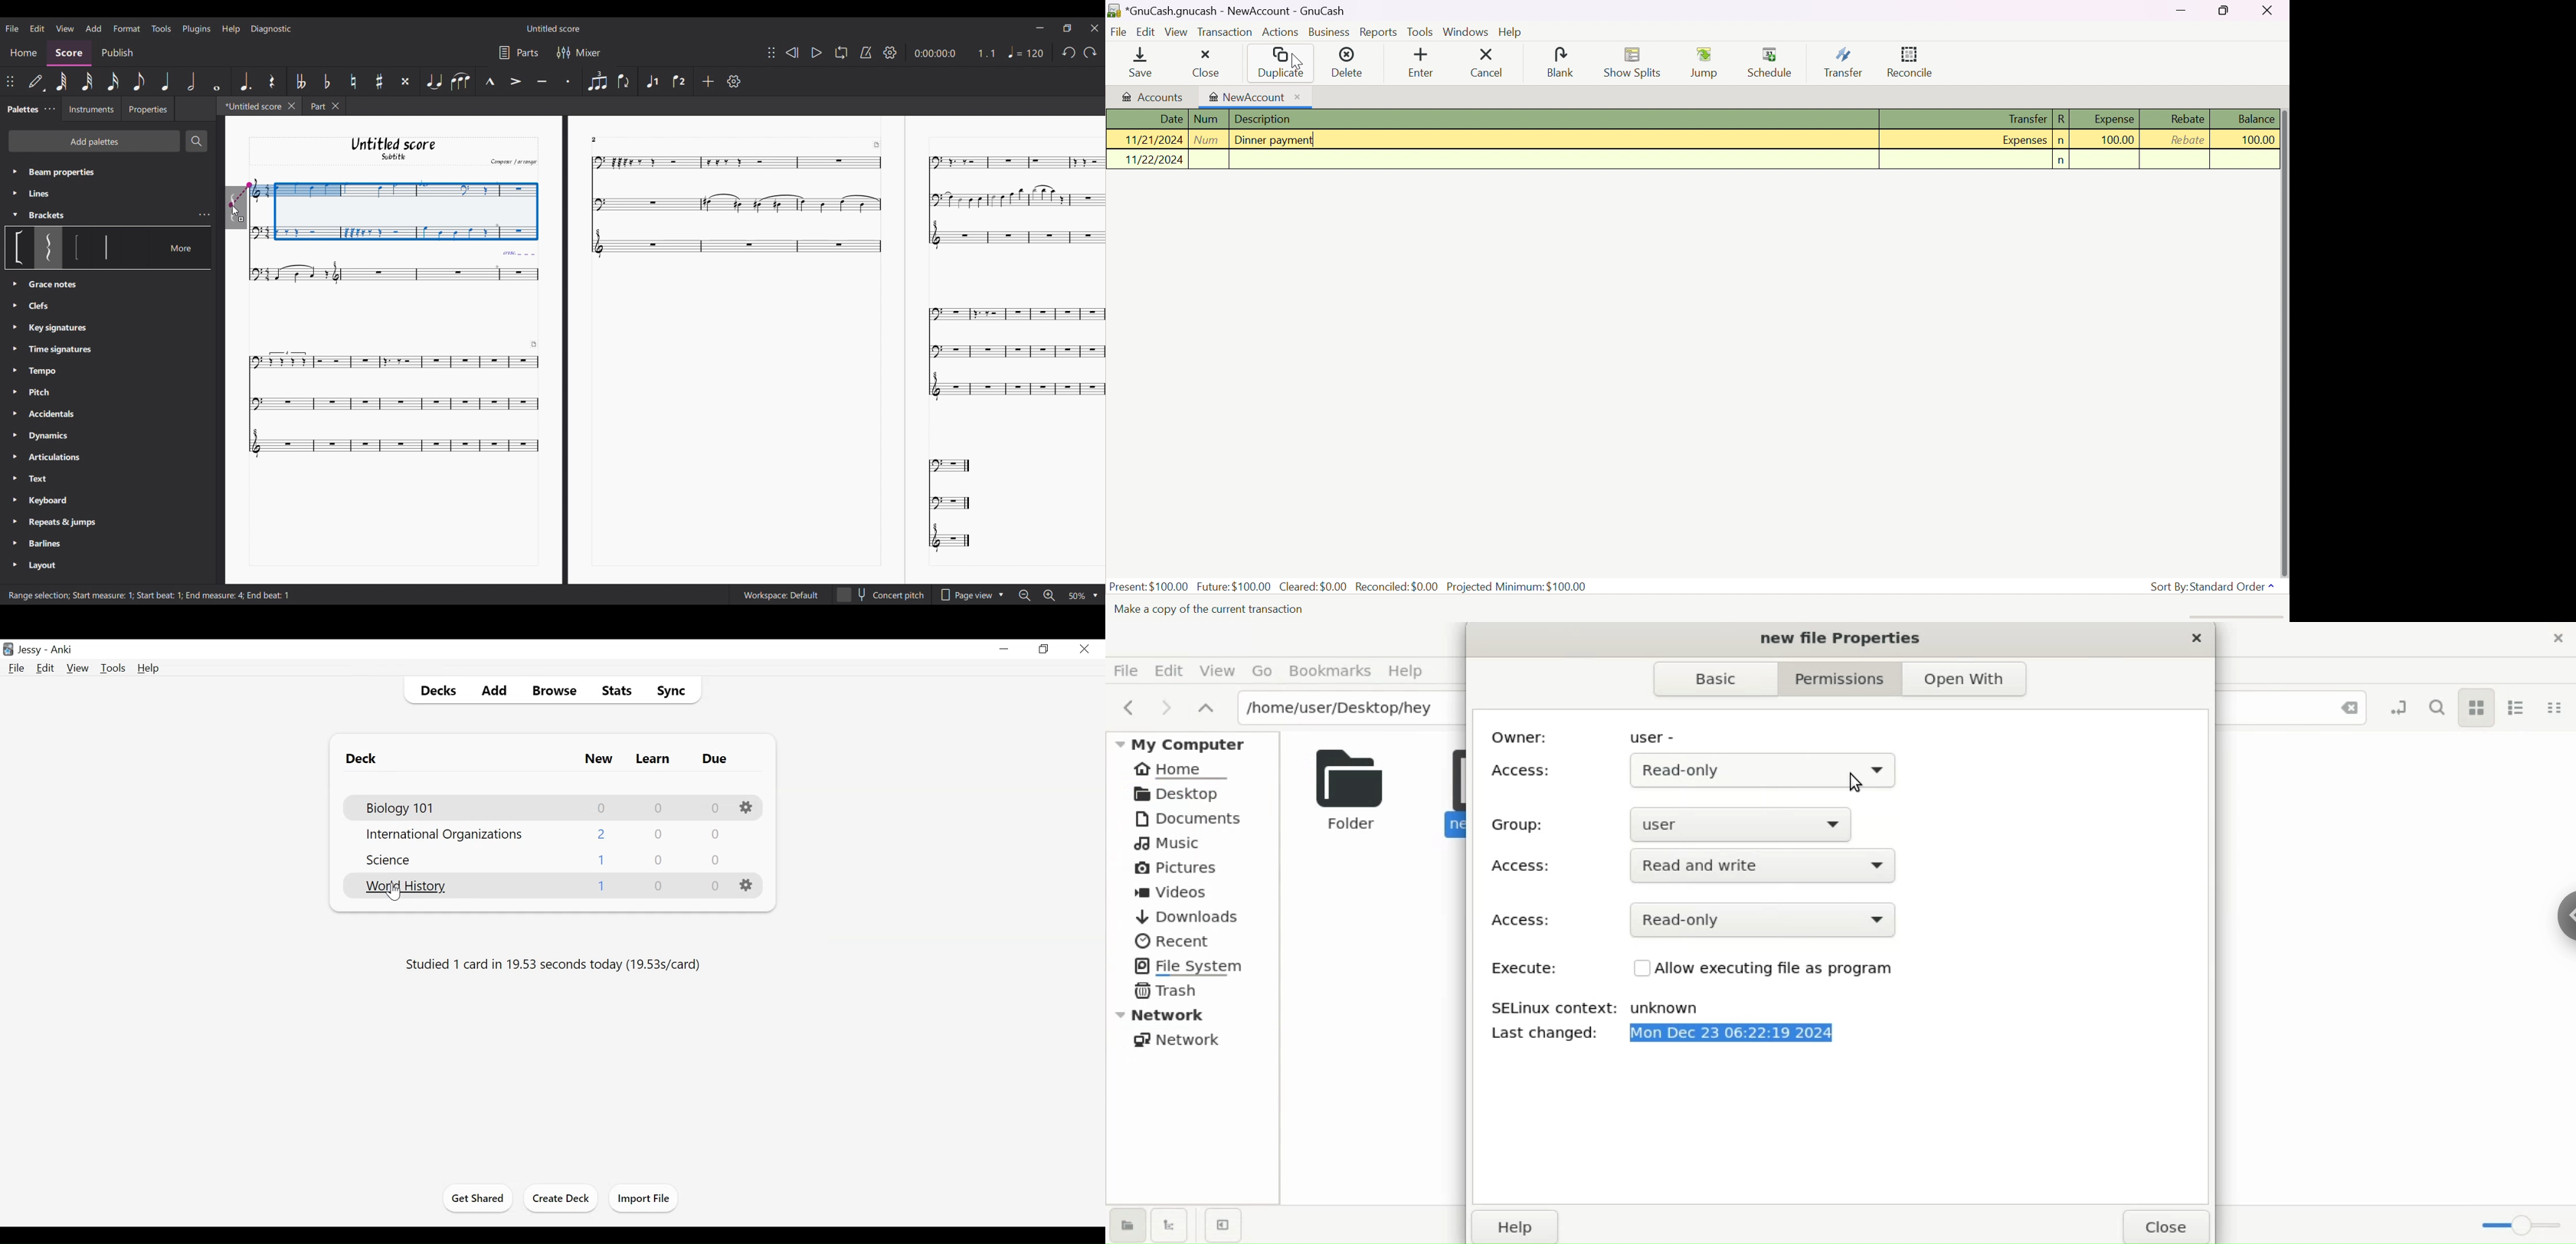 The width and height of the screenshot is (2576, 1260). I want to click on Layout, so click(41, 566).